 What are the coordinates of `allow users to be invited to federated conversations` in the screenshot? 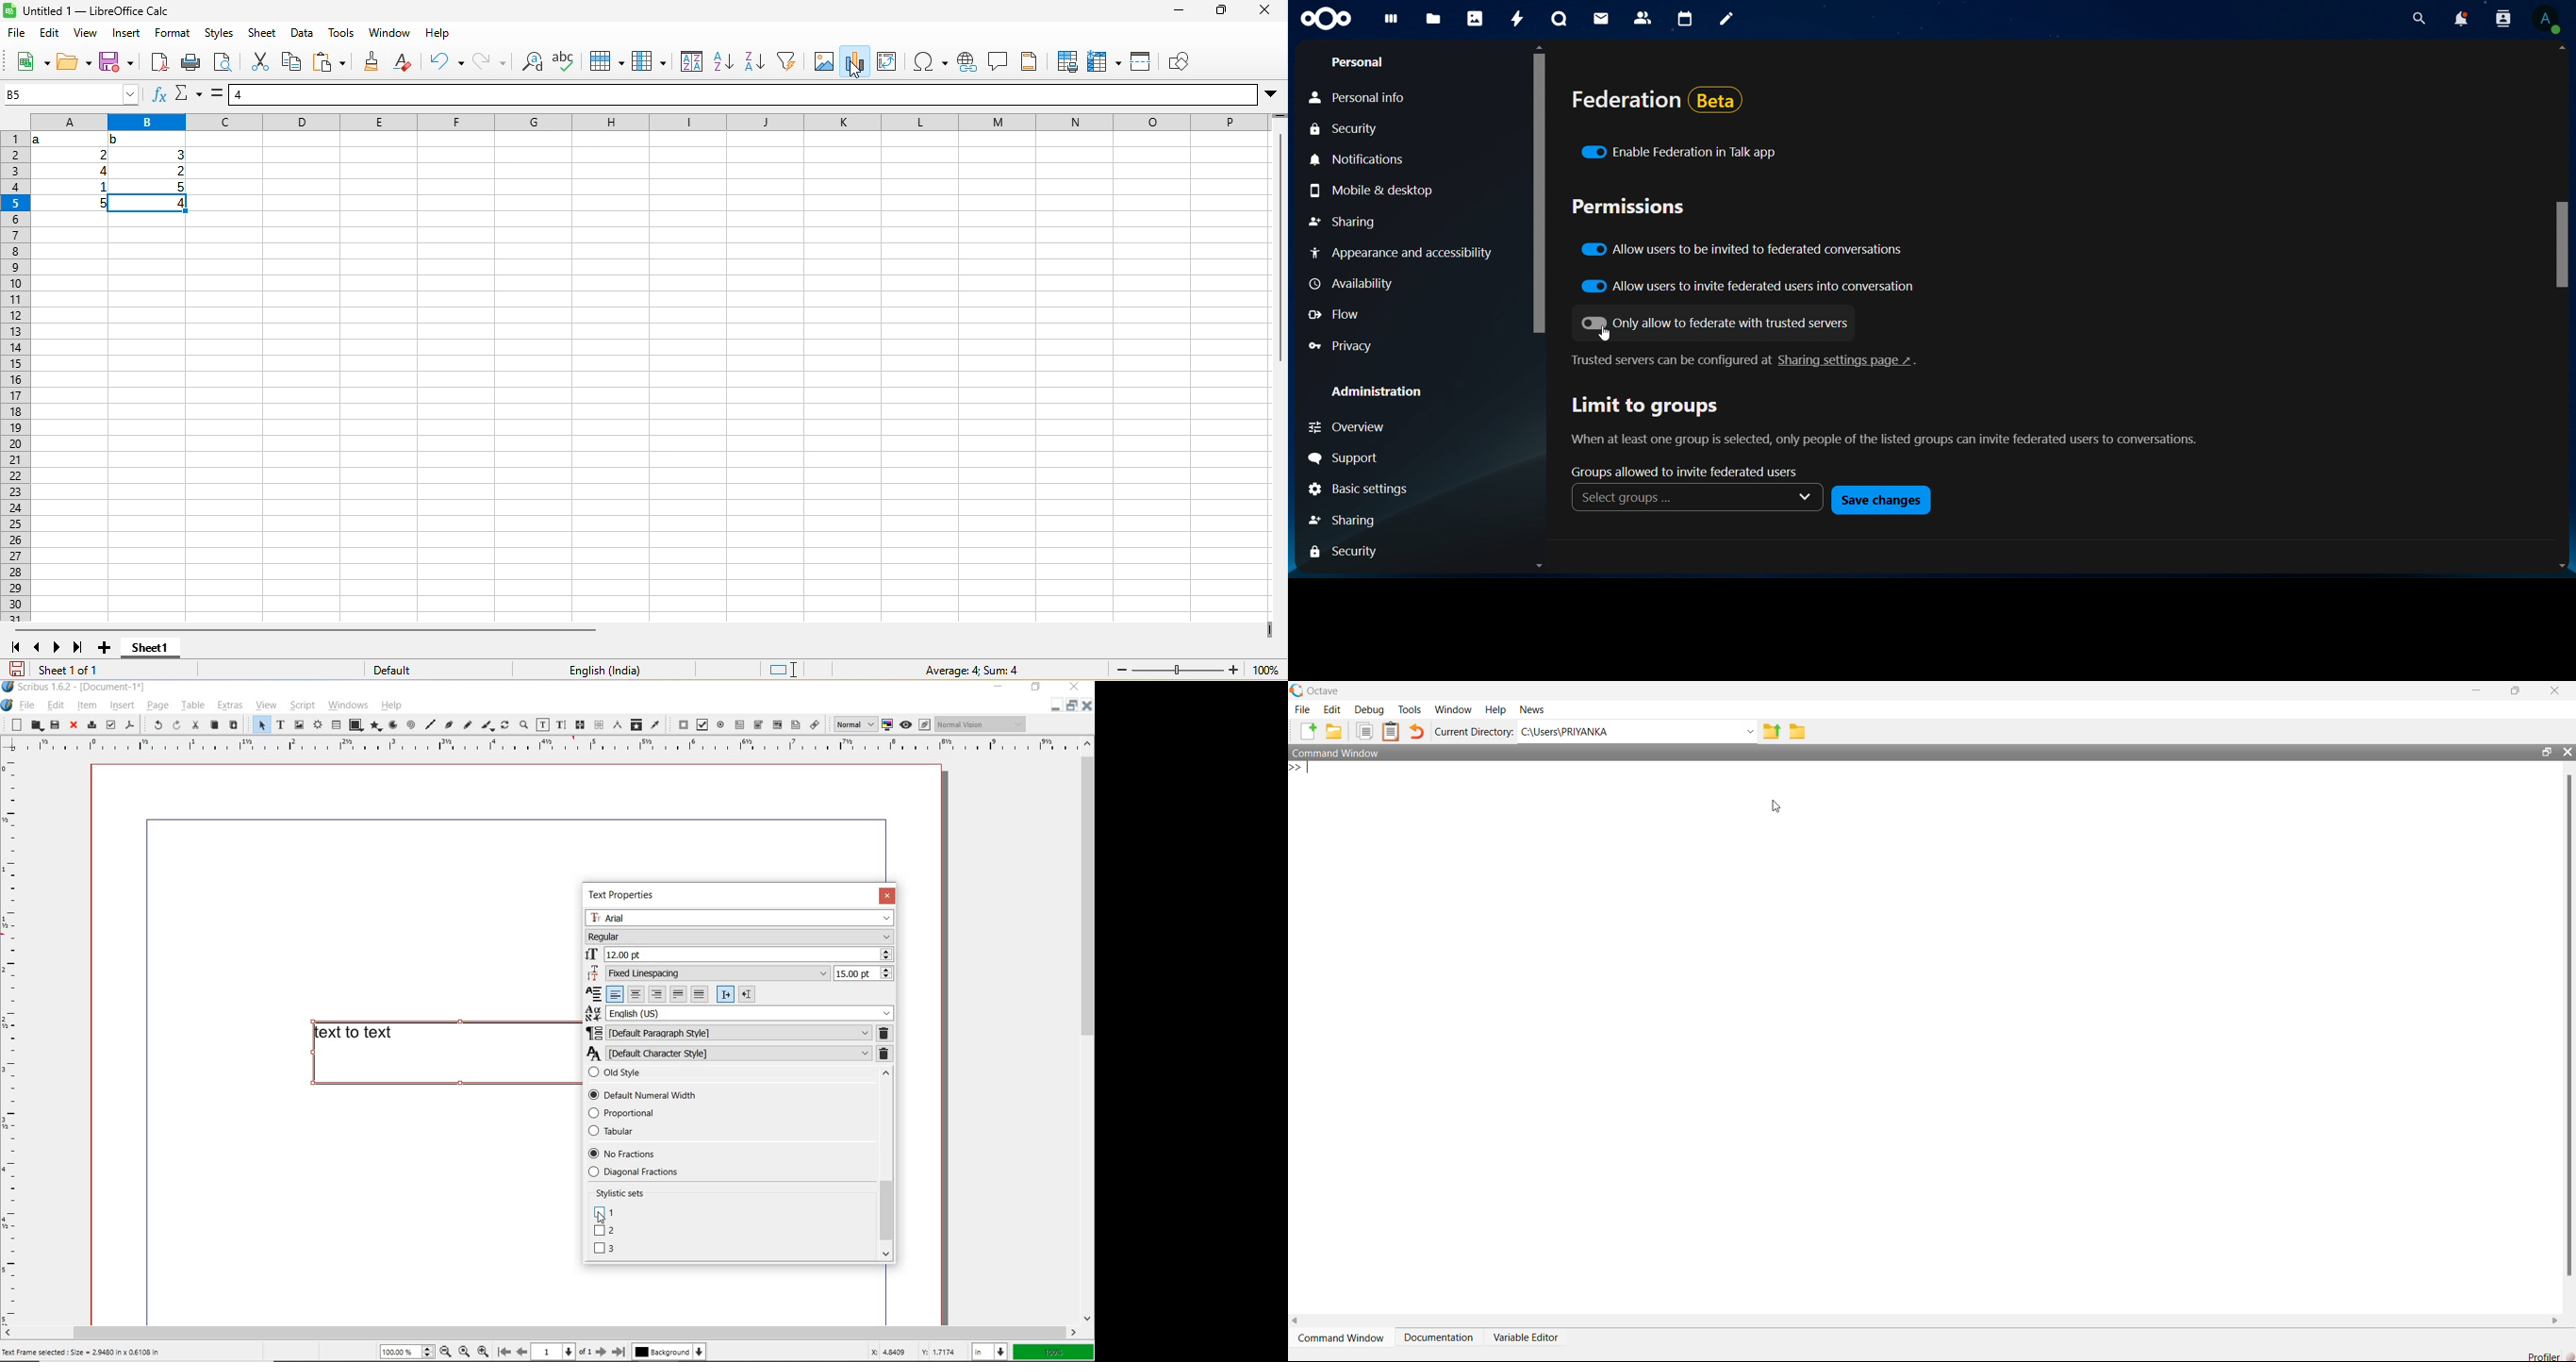 It's located at (1746, 250).